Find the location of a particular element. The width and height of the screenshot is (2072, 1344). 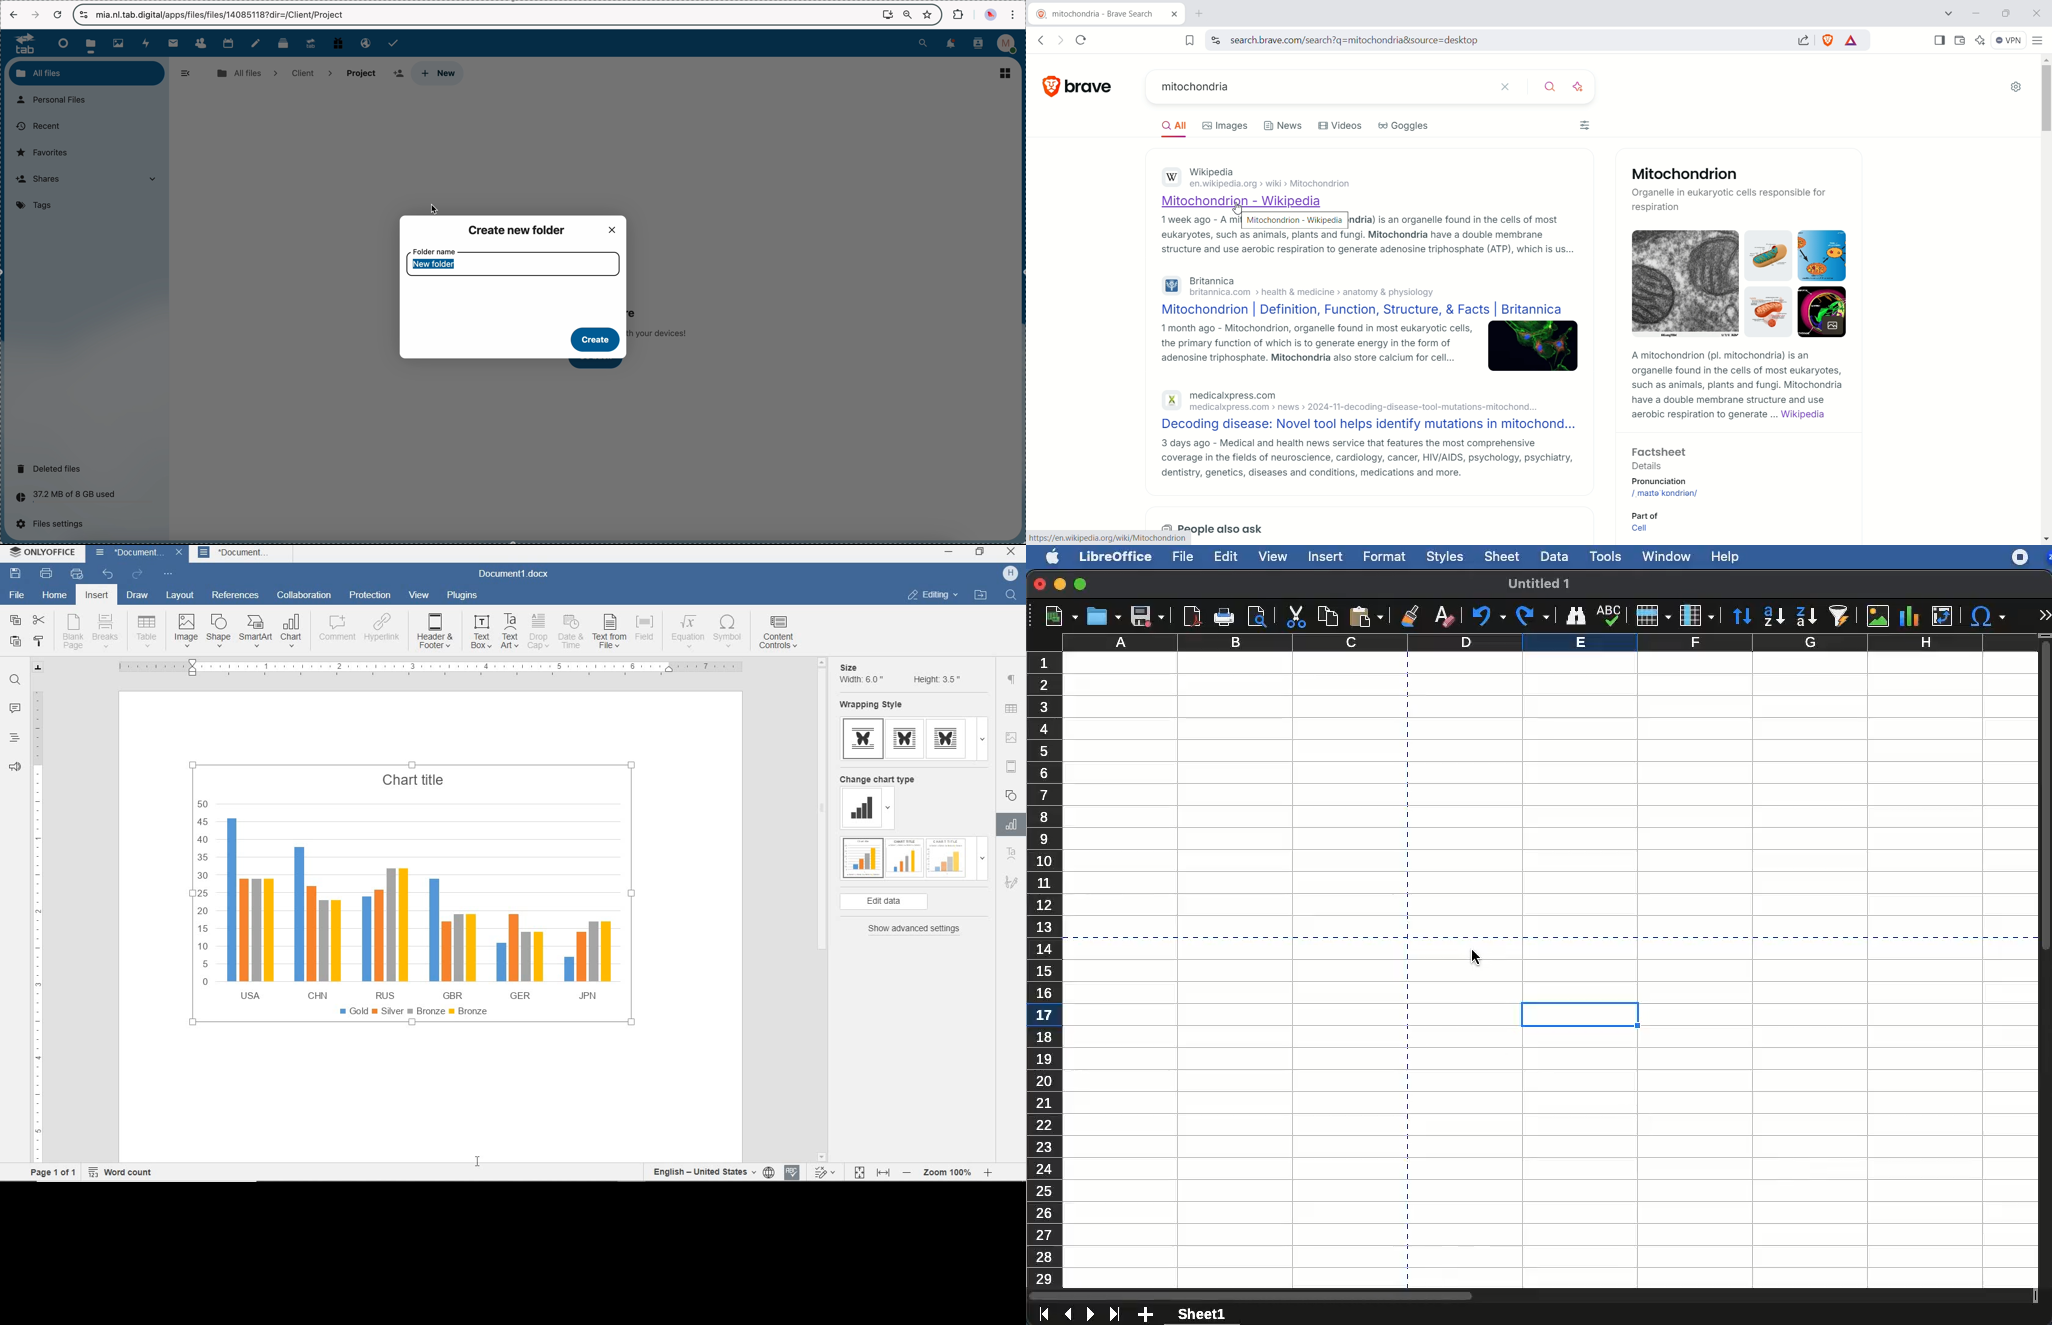

list view is located at coordinates (1005, 72).